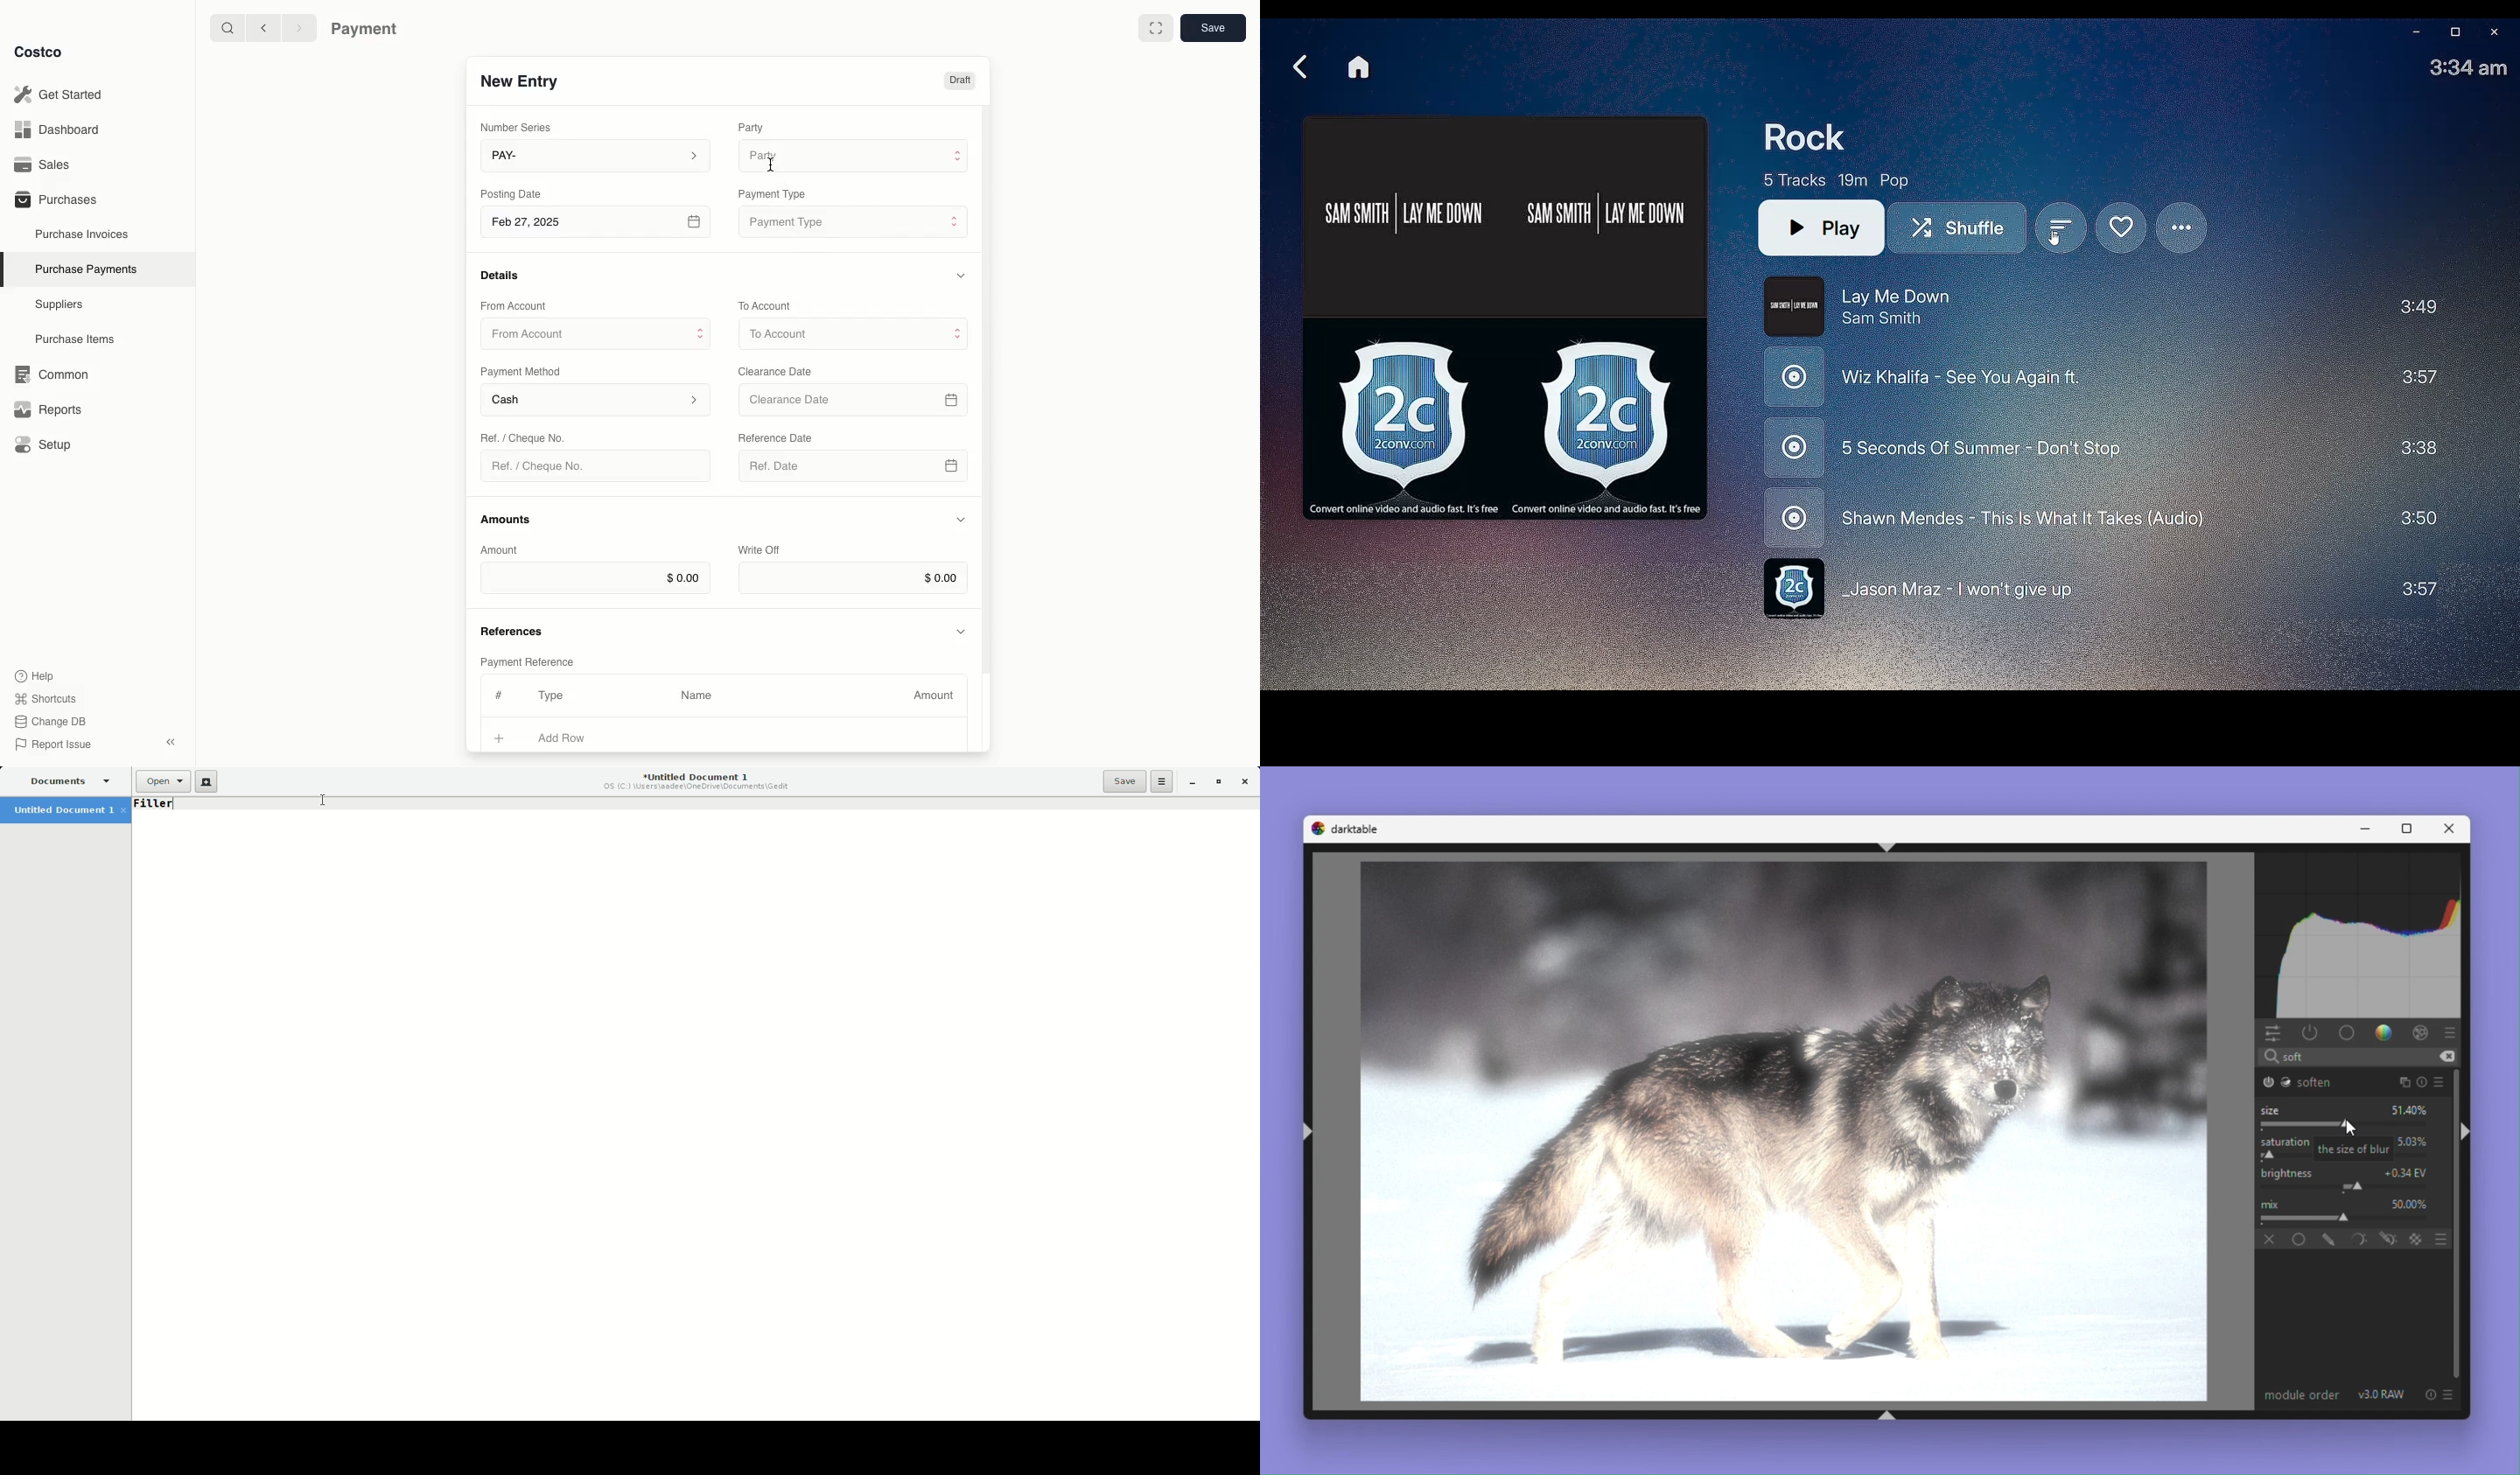 The width and height of the screenshot is (2520, 1484). I want to click on Untitled Document 1, so click(68, 811).